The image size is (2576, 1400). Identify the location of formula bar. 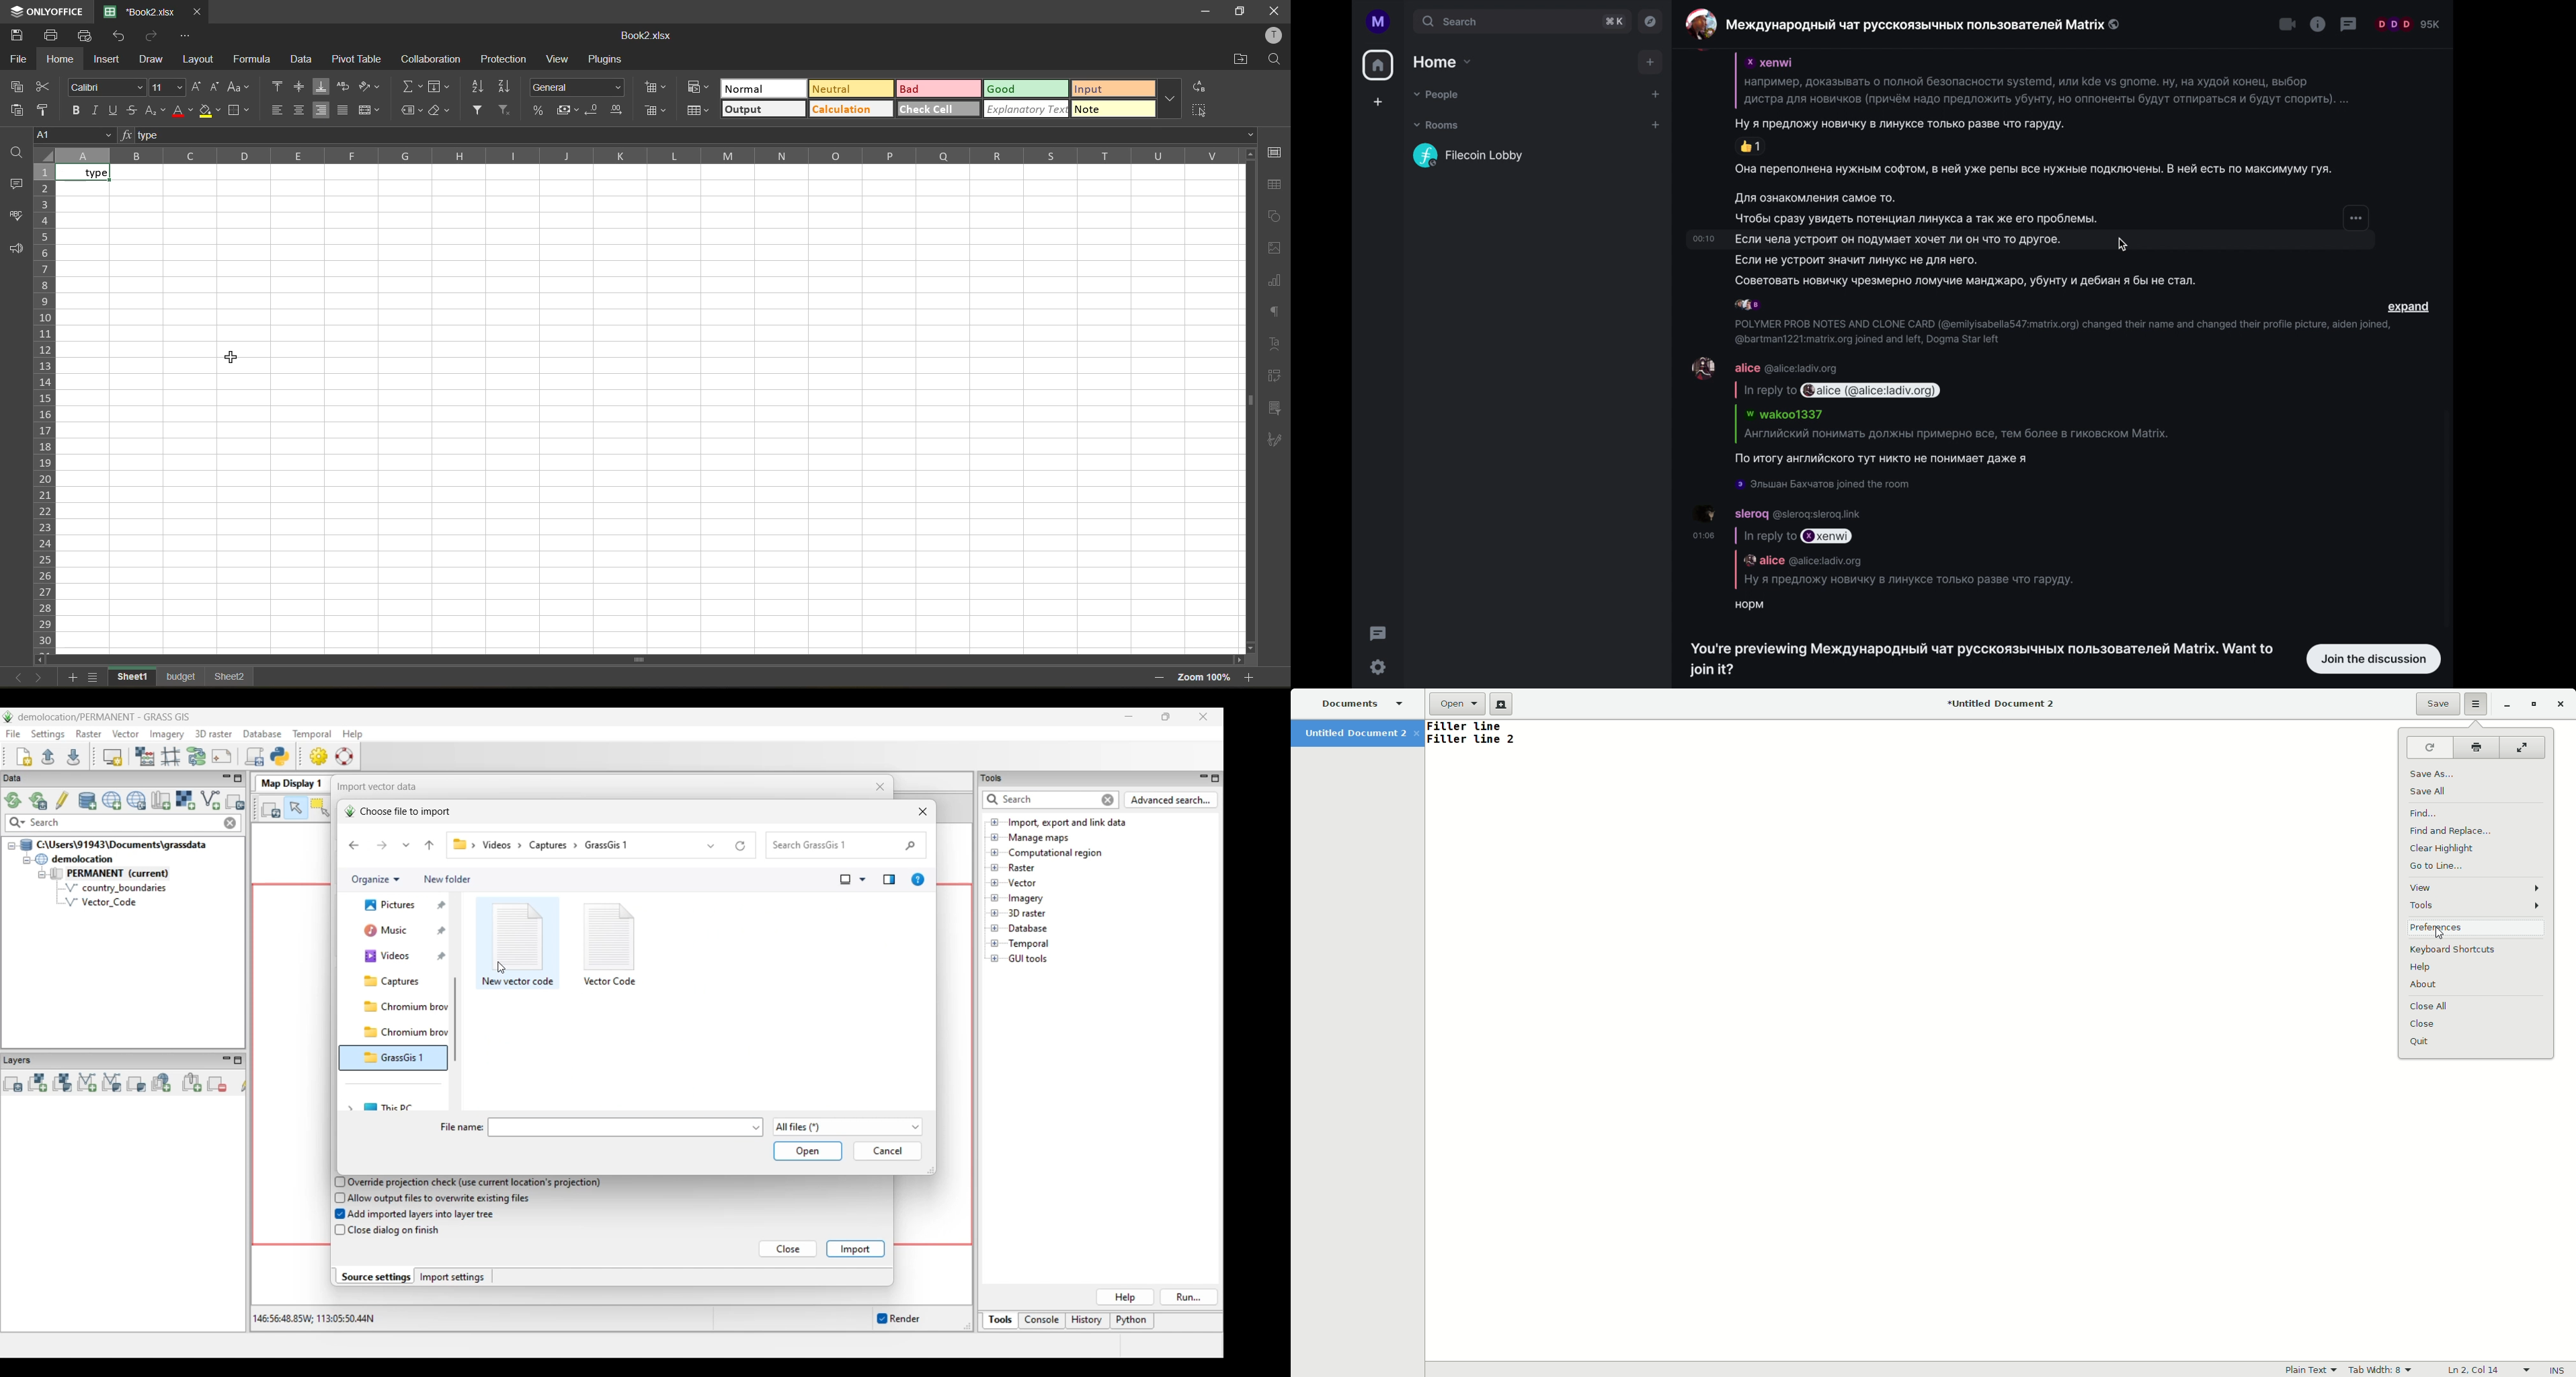
(693, 136).